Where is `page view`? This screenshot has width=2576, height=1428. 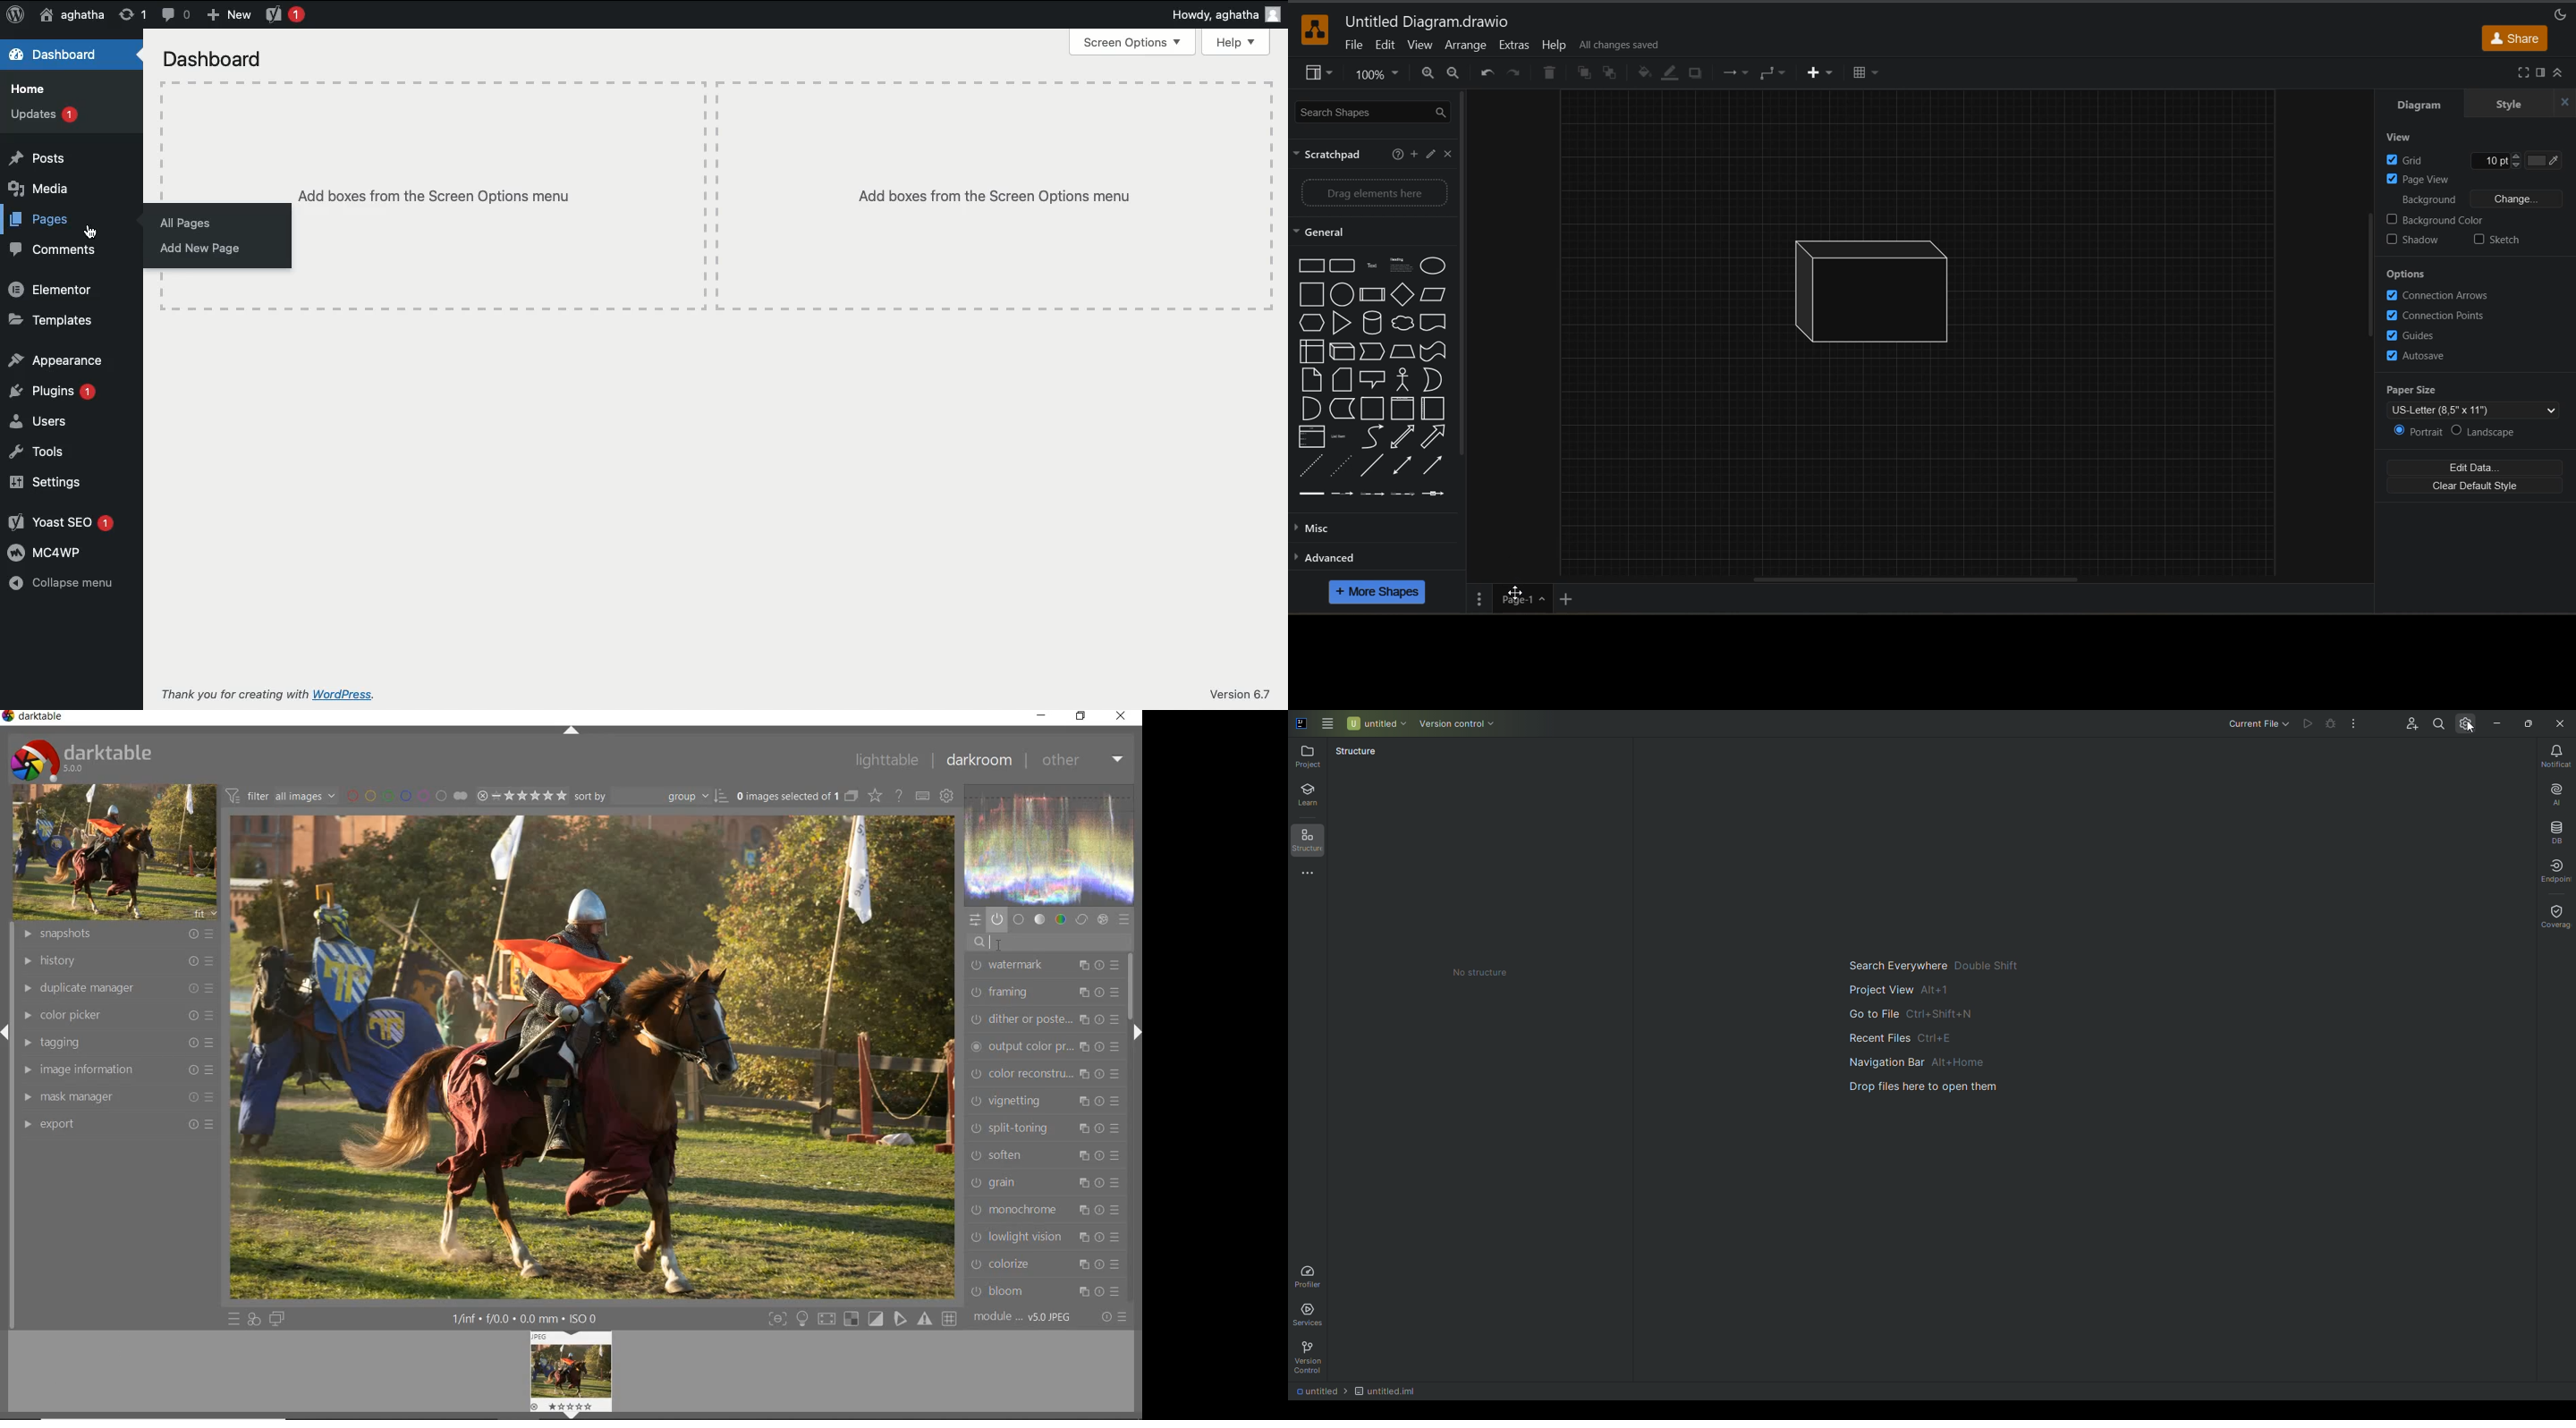 page view is located at coordinates (2470, 180).